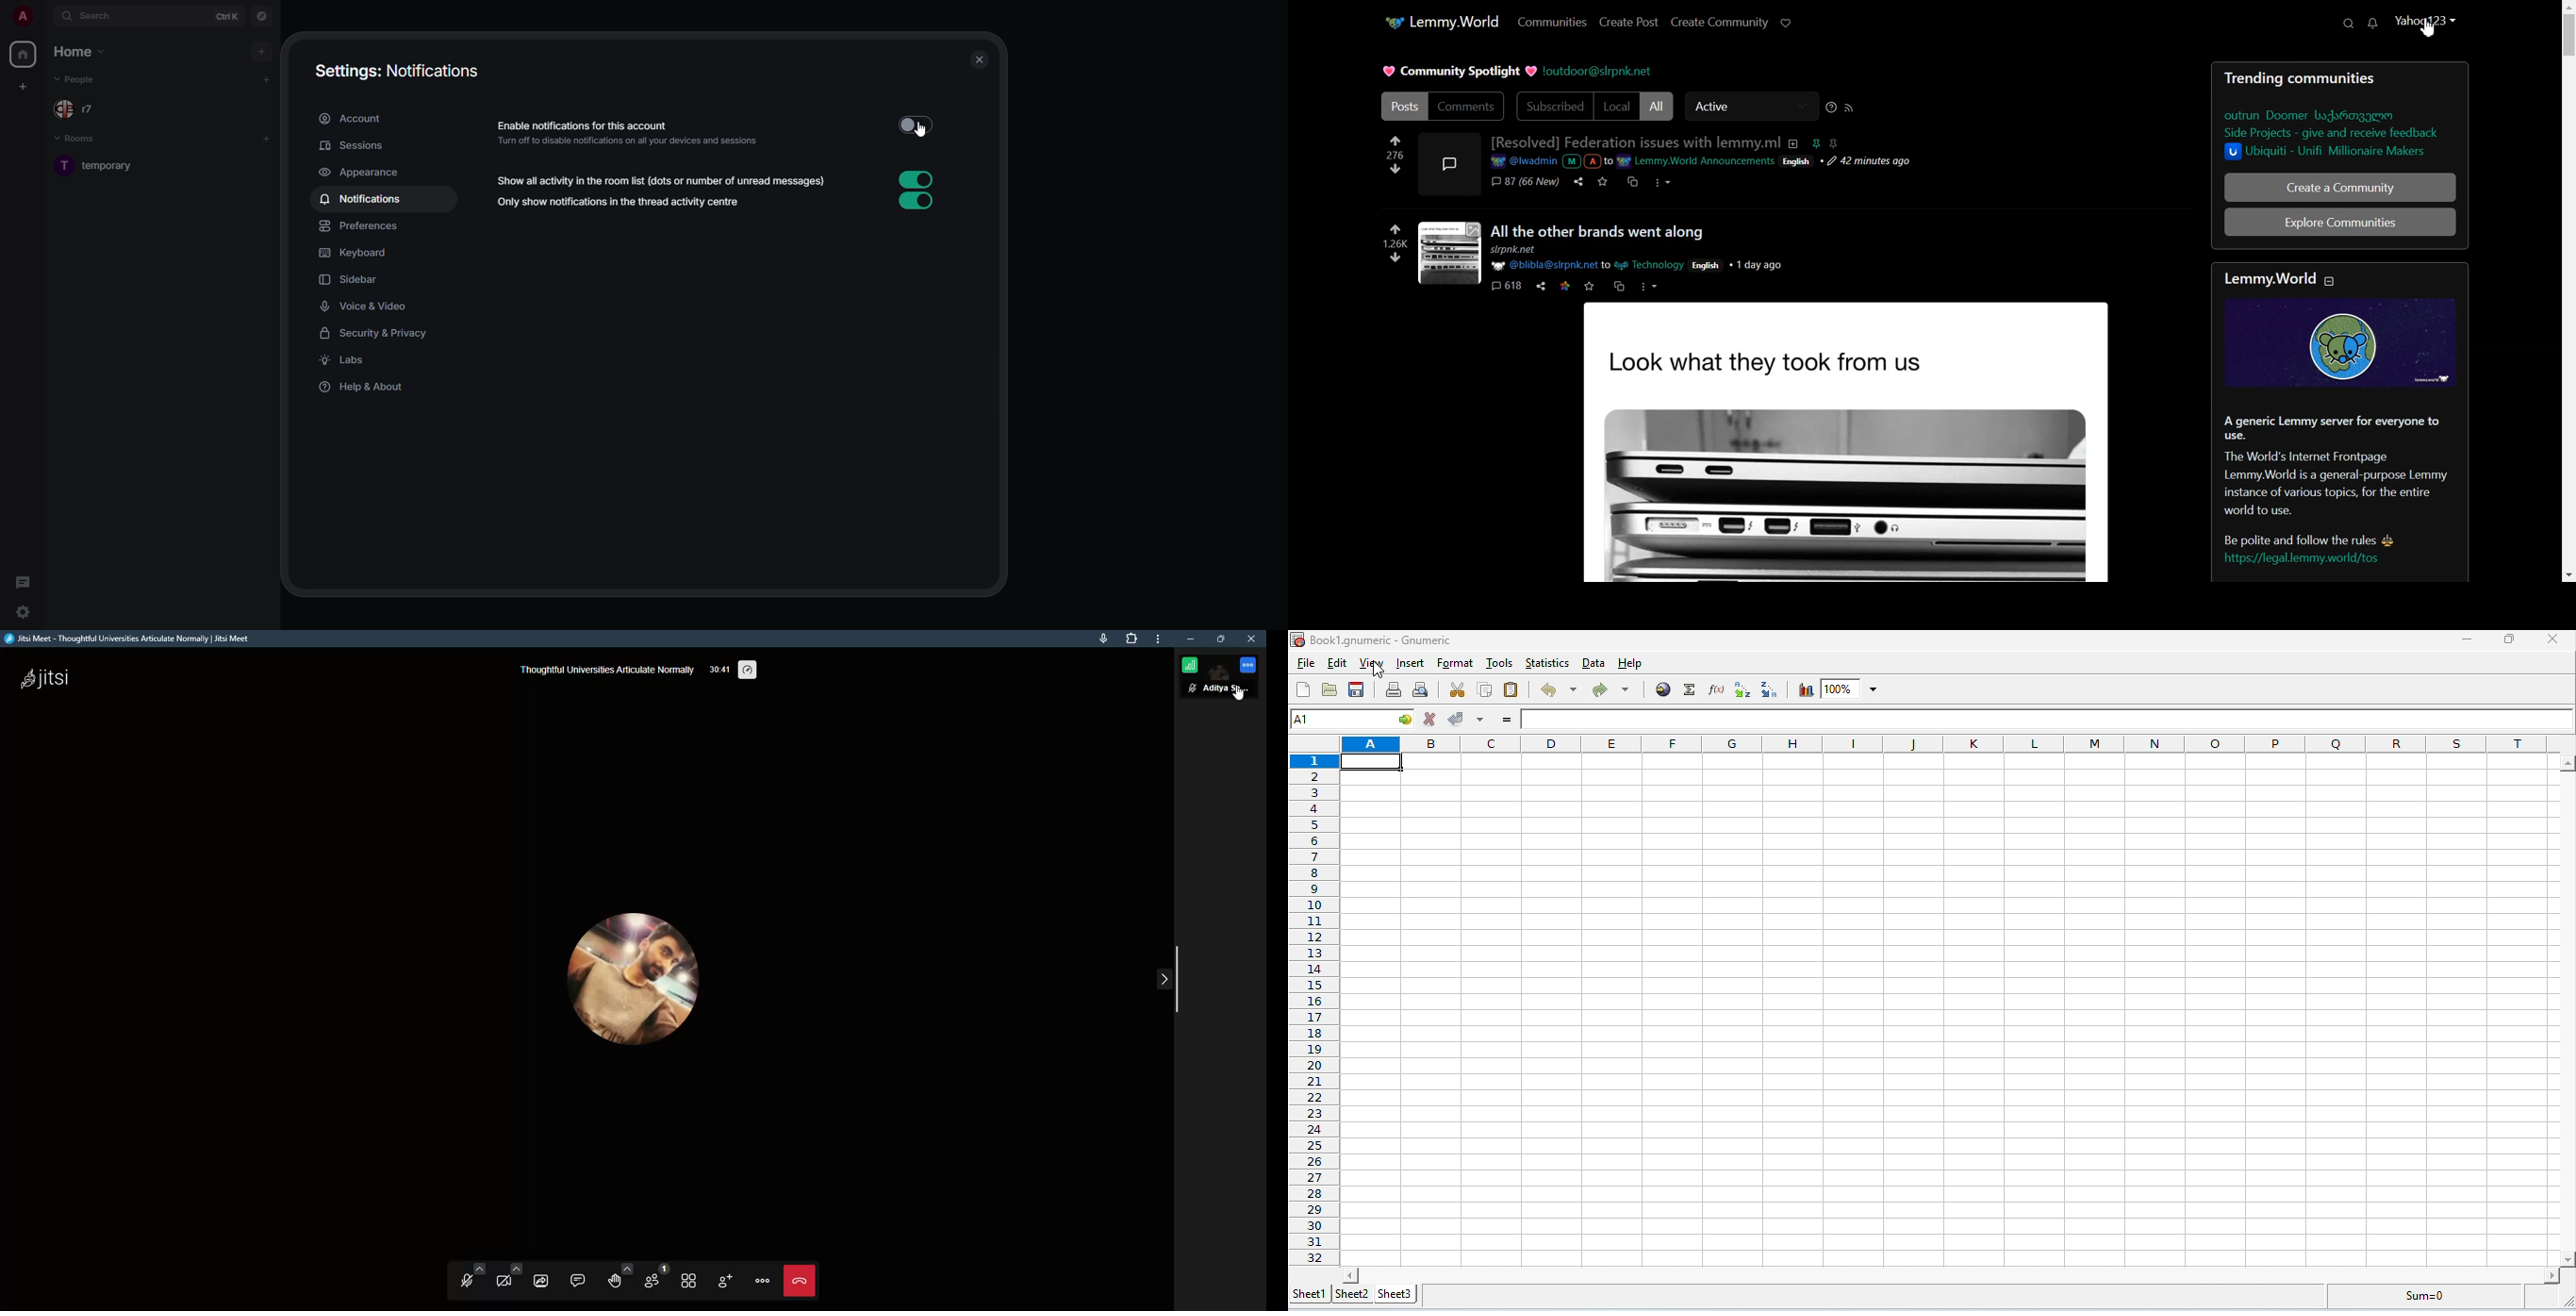 The width and height of the screenshot is (2576, 1316). Describe the element at coordinates (615, 1277) in the screenshot. I see `raise your hand` at that location.